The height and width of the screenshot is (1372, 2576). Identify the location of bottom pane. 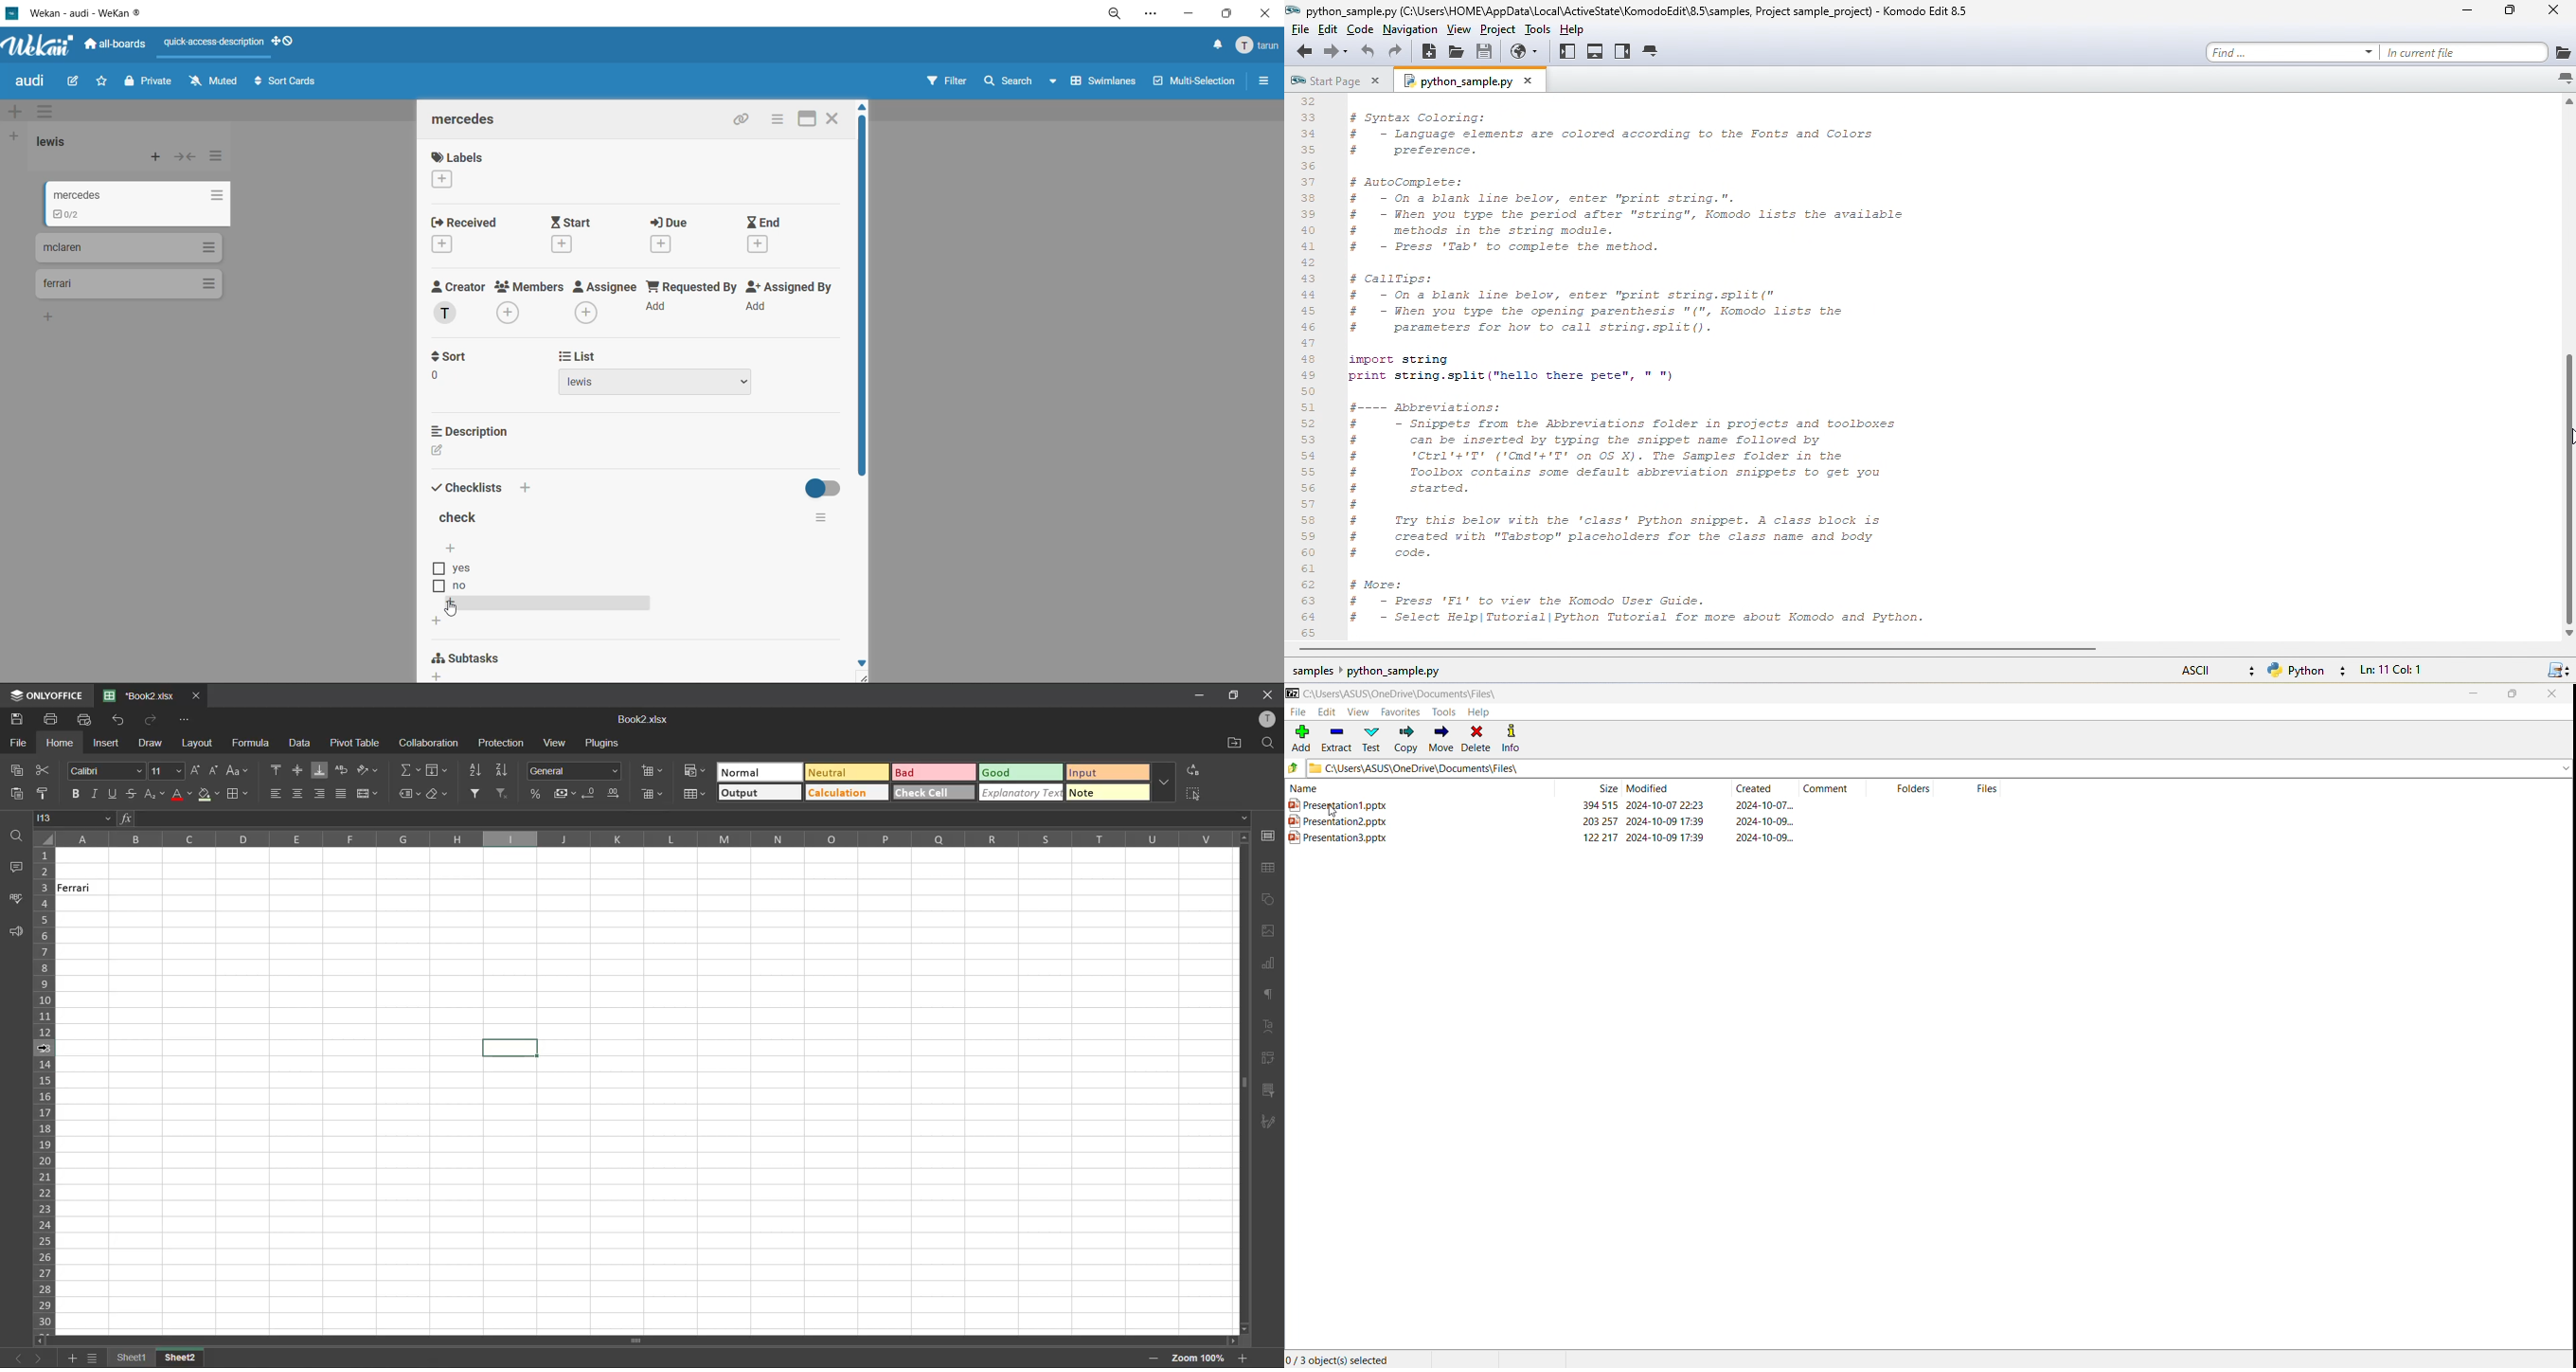
(1597, 52).